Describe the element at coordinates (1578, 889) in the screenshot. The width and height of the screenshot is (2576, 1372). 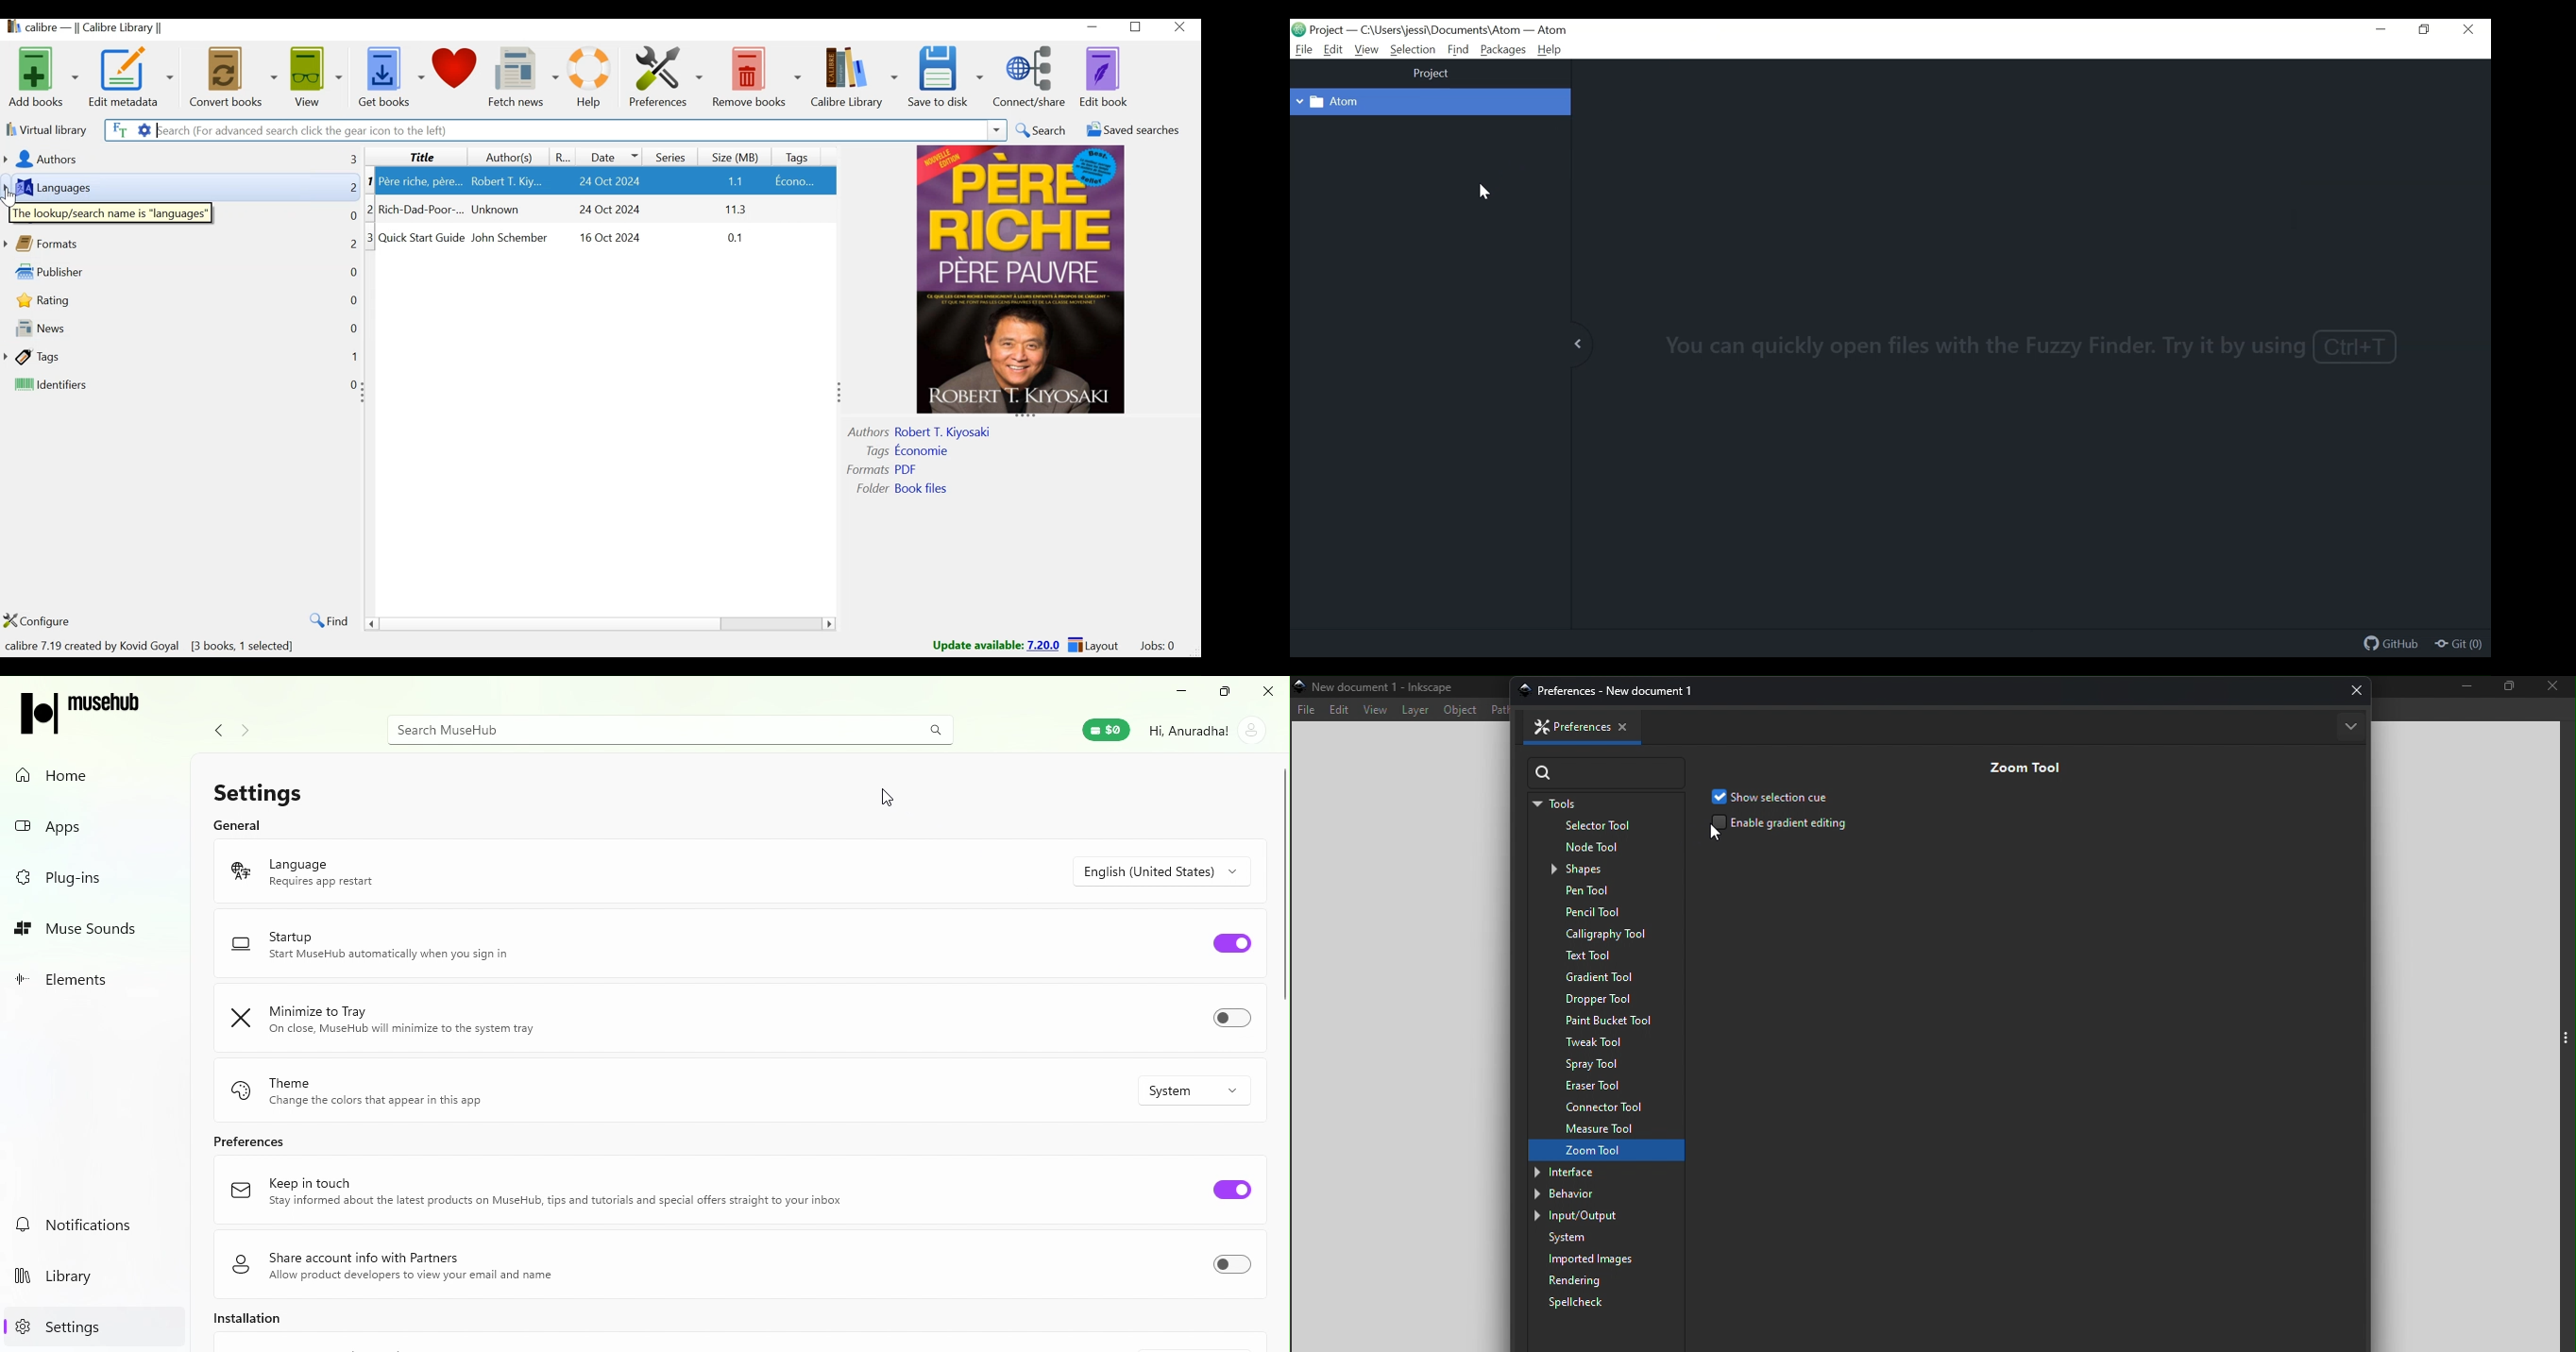
I see `Pen tool` at that location.